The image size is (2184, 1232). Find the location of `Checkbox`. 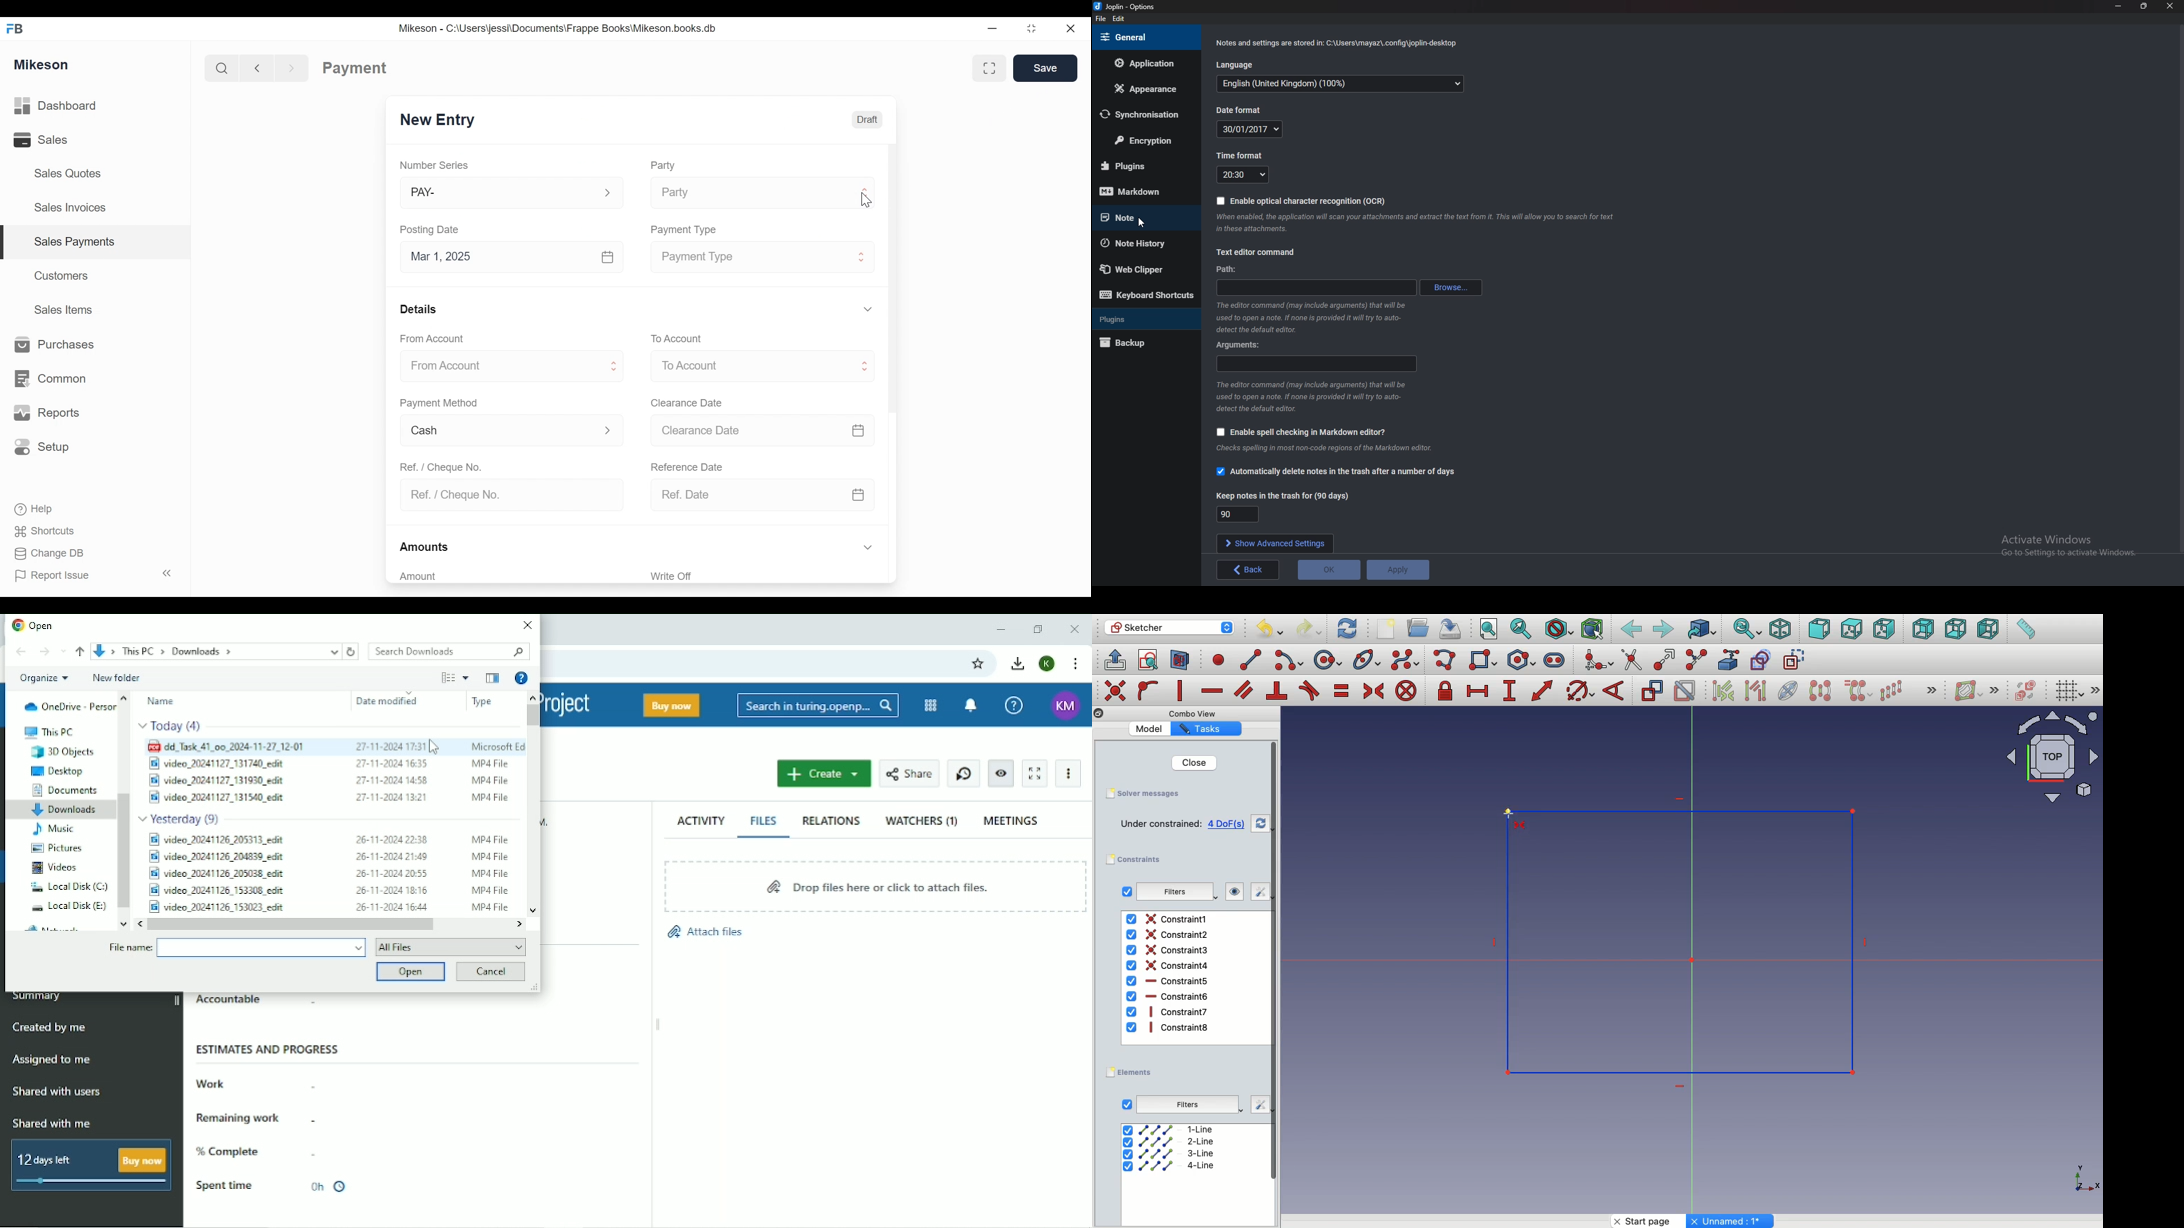

Checkbox is located at coordinates (1127, 1105).